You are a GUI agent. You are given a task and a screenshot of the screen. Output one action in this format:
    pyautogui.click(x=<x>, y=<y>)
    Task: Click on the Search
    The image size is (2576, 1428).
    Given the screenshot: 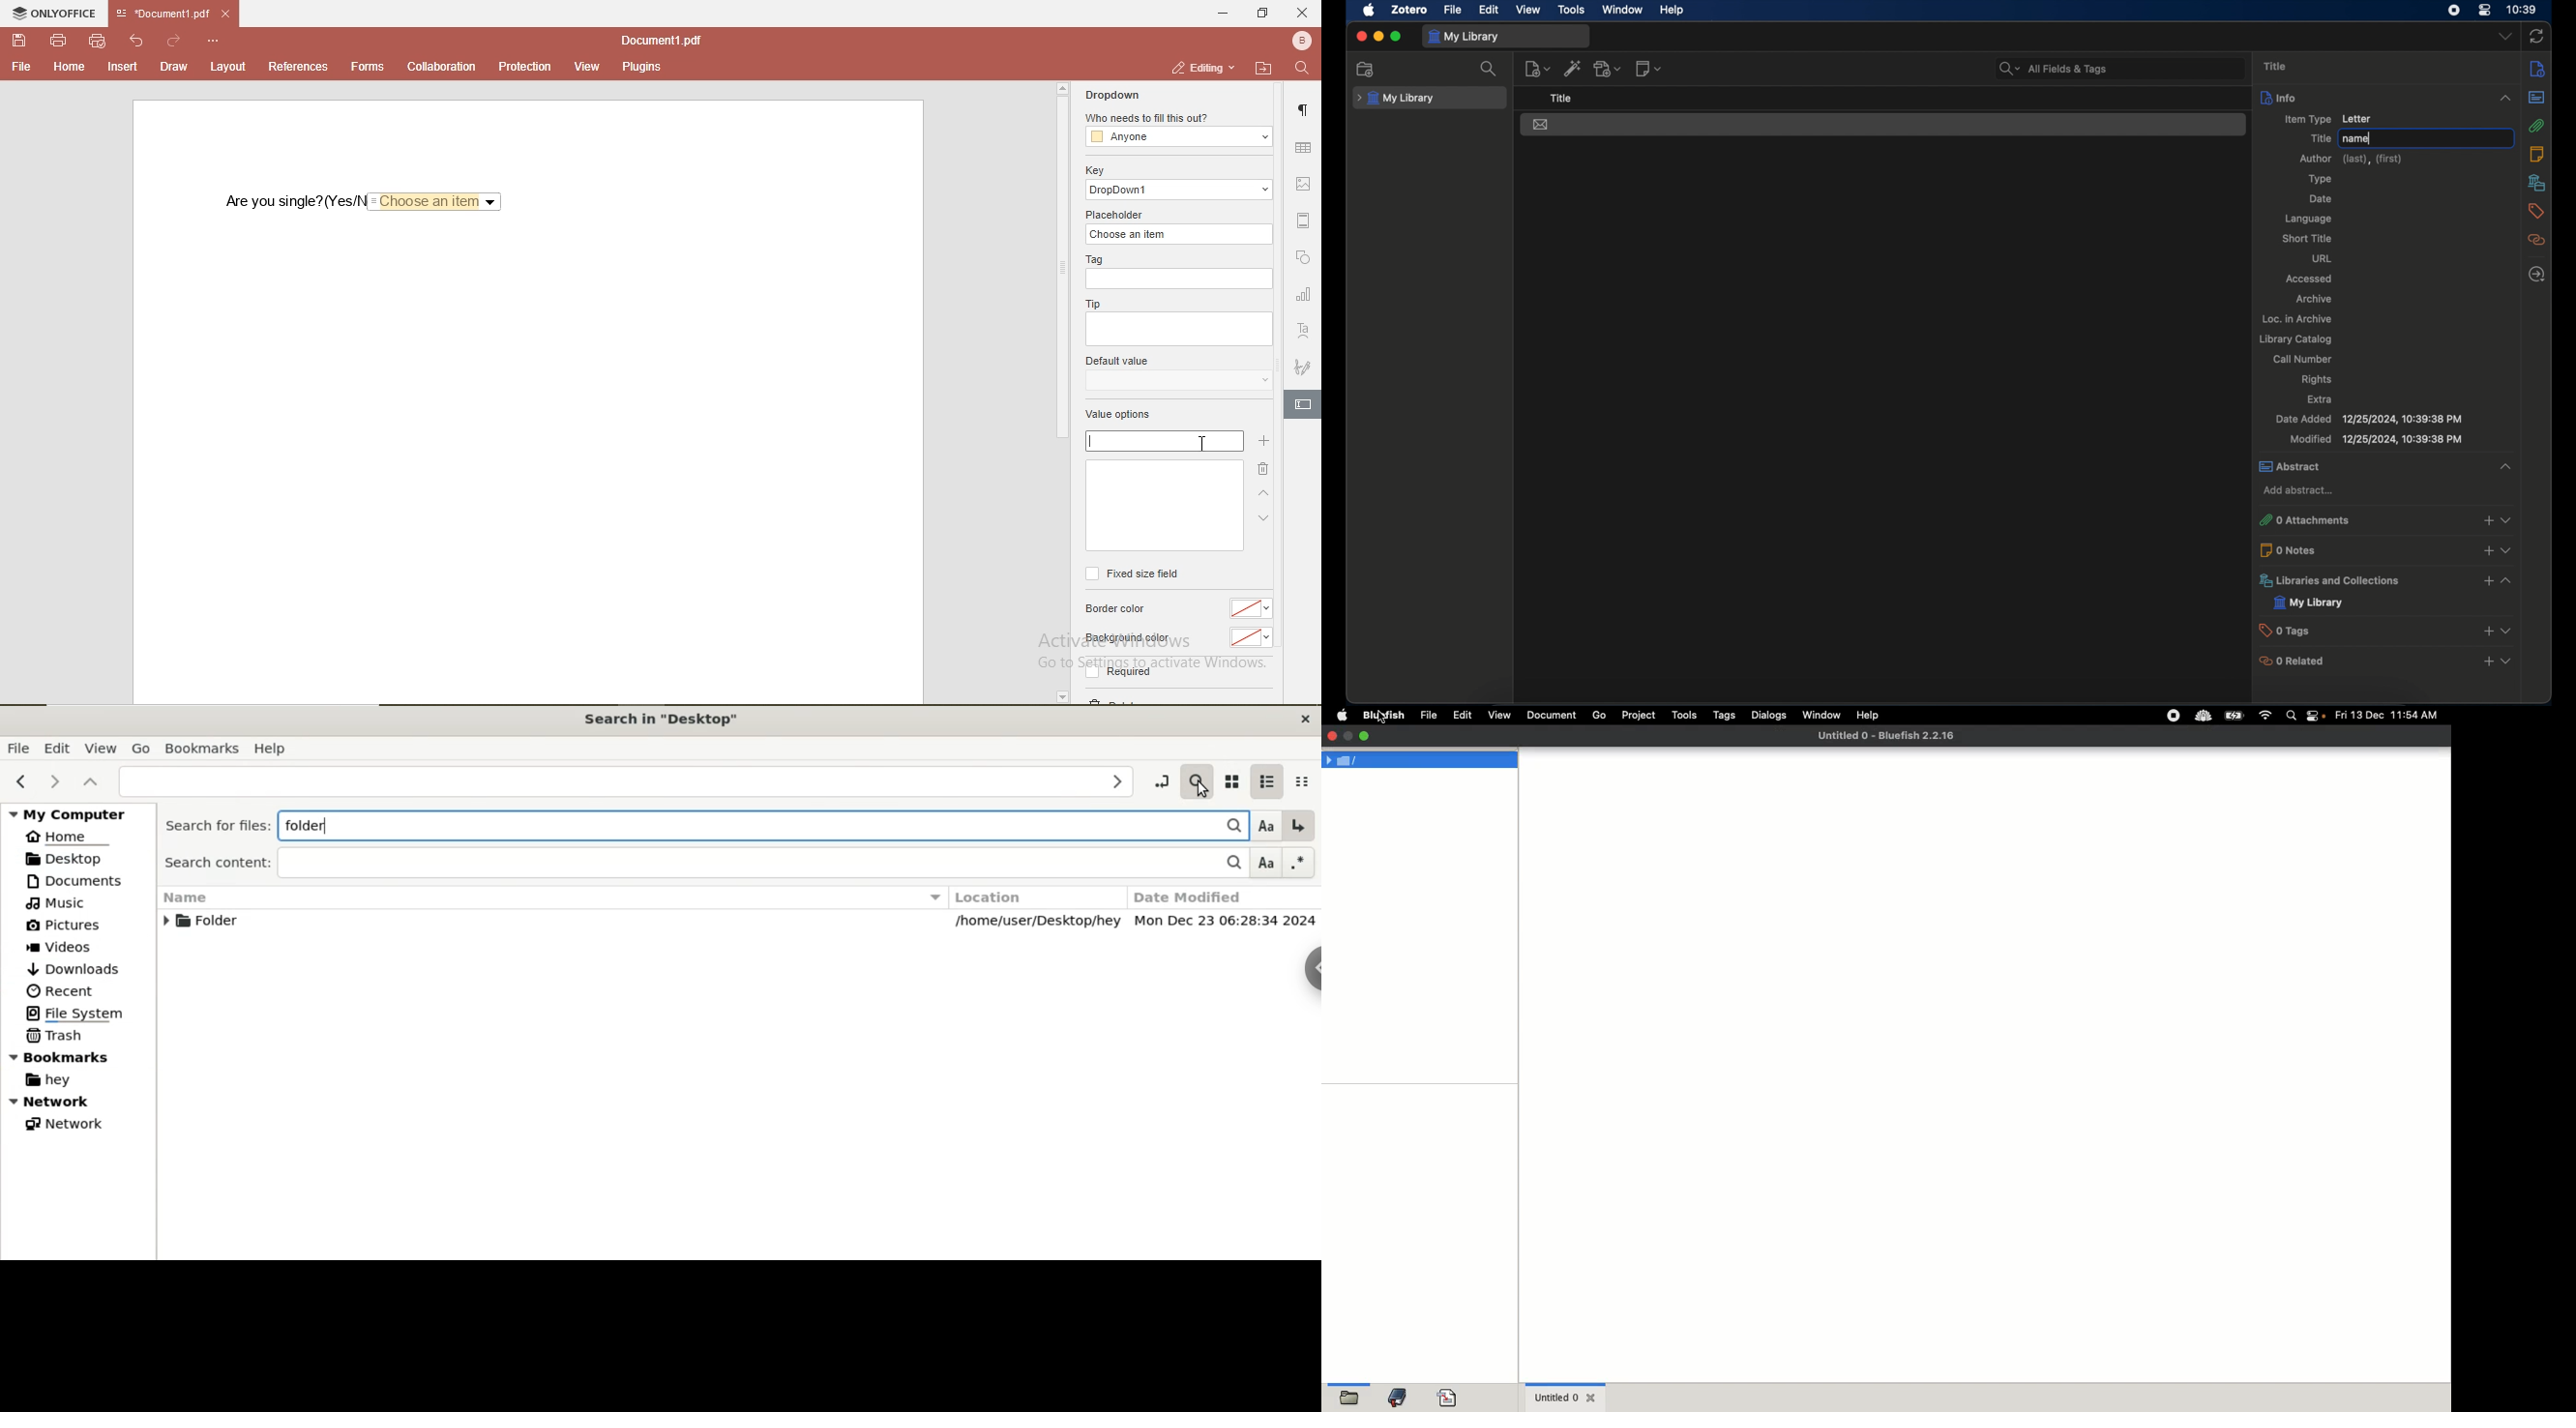 What is the action you would take?
    pyautogui.click(x=1228, y=864)
    